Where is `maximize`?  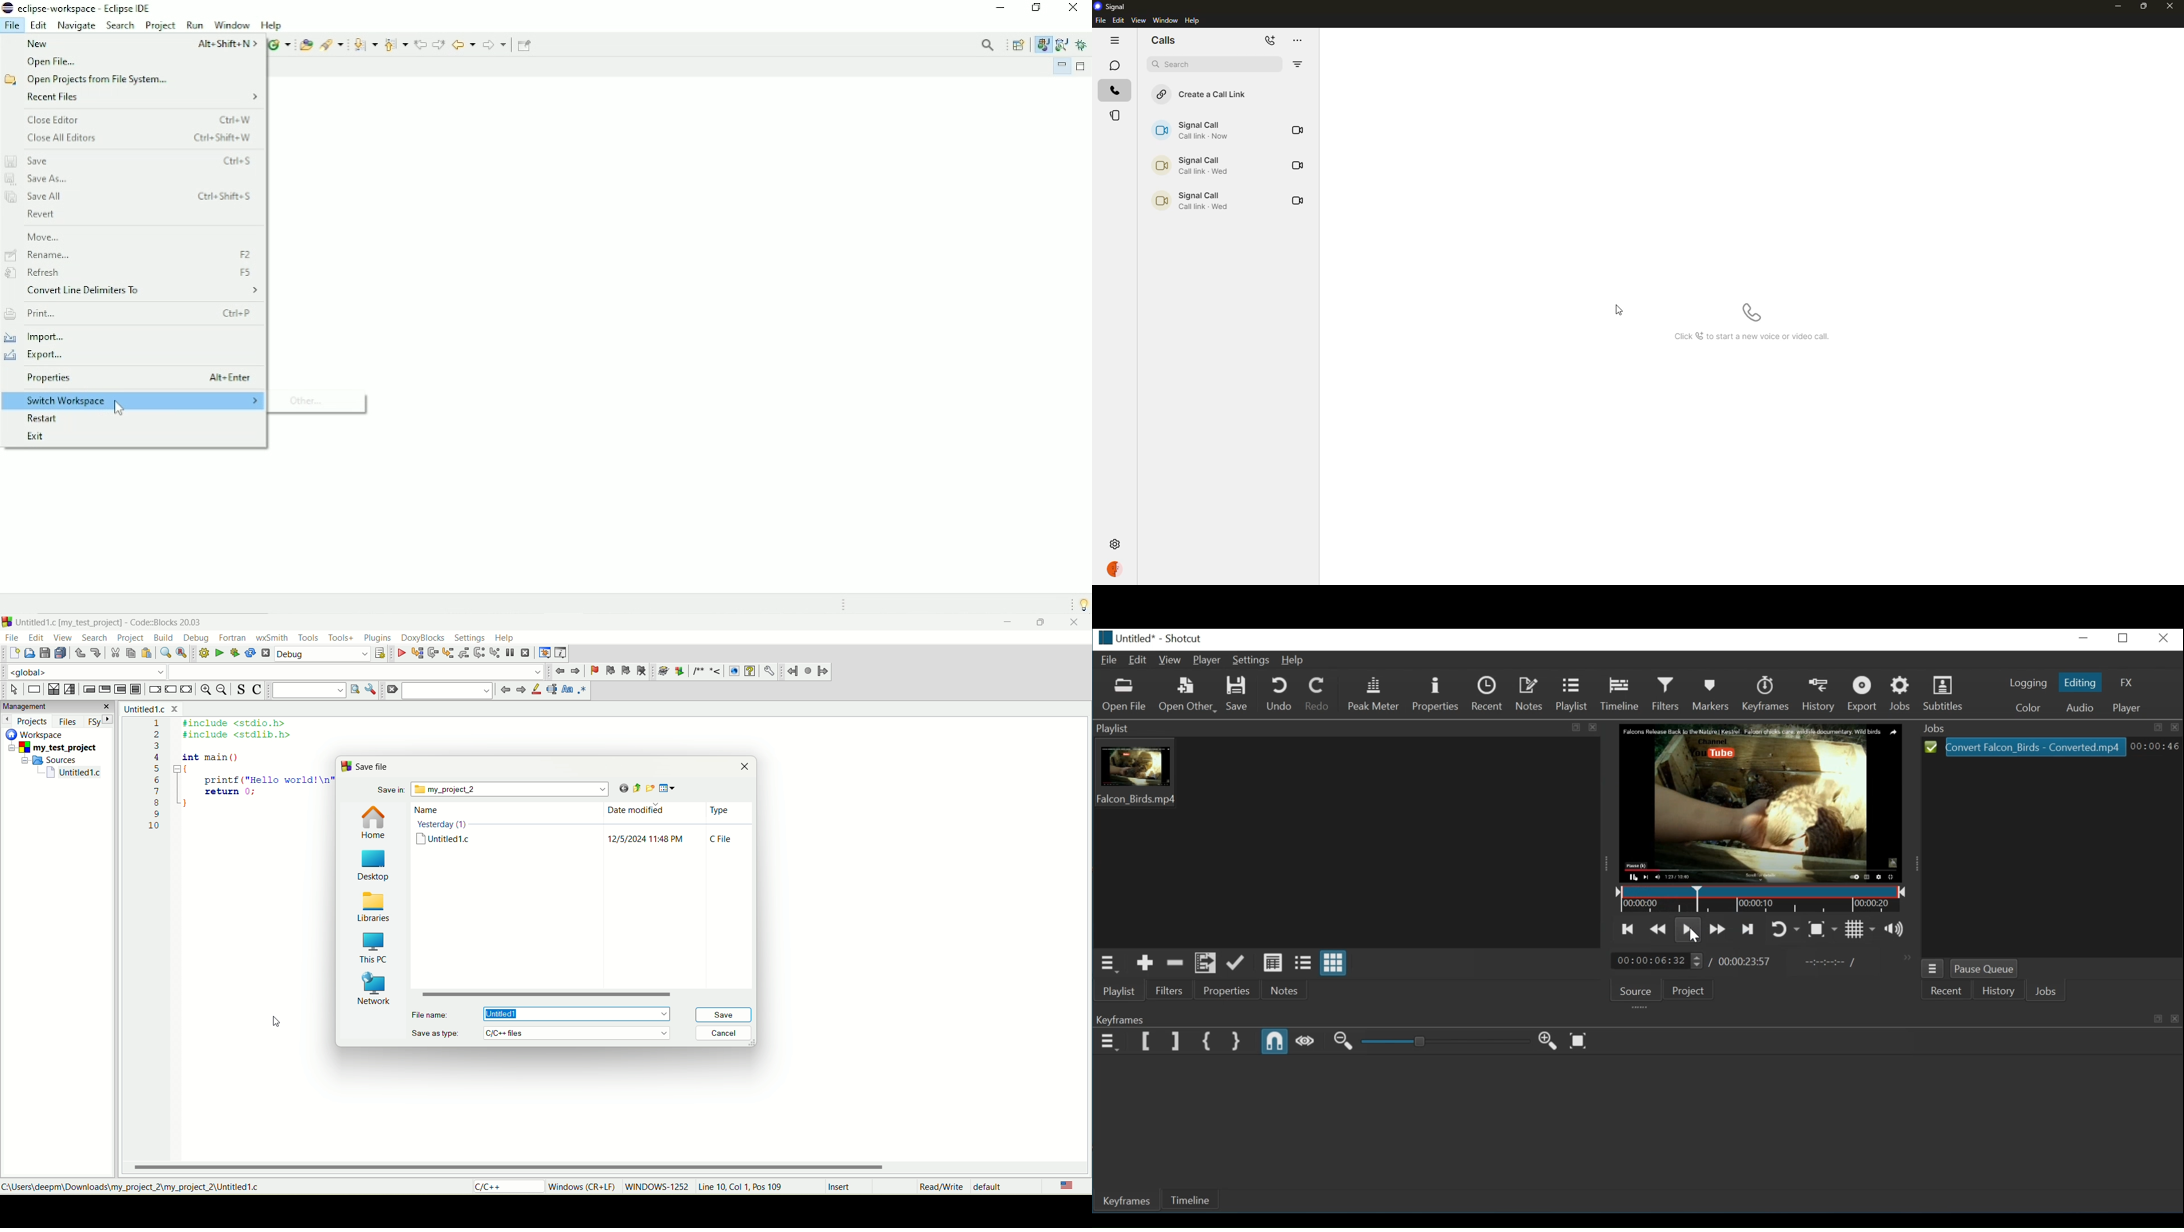 maximize is located at coordinates (1037, 625).